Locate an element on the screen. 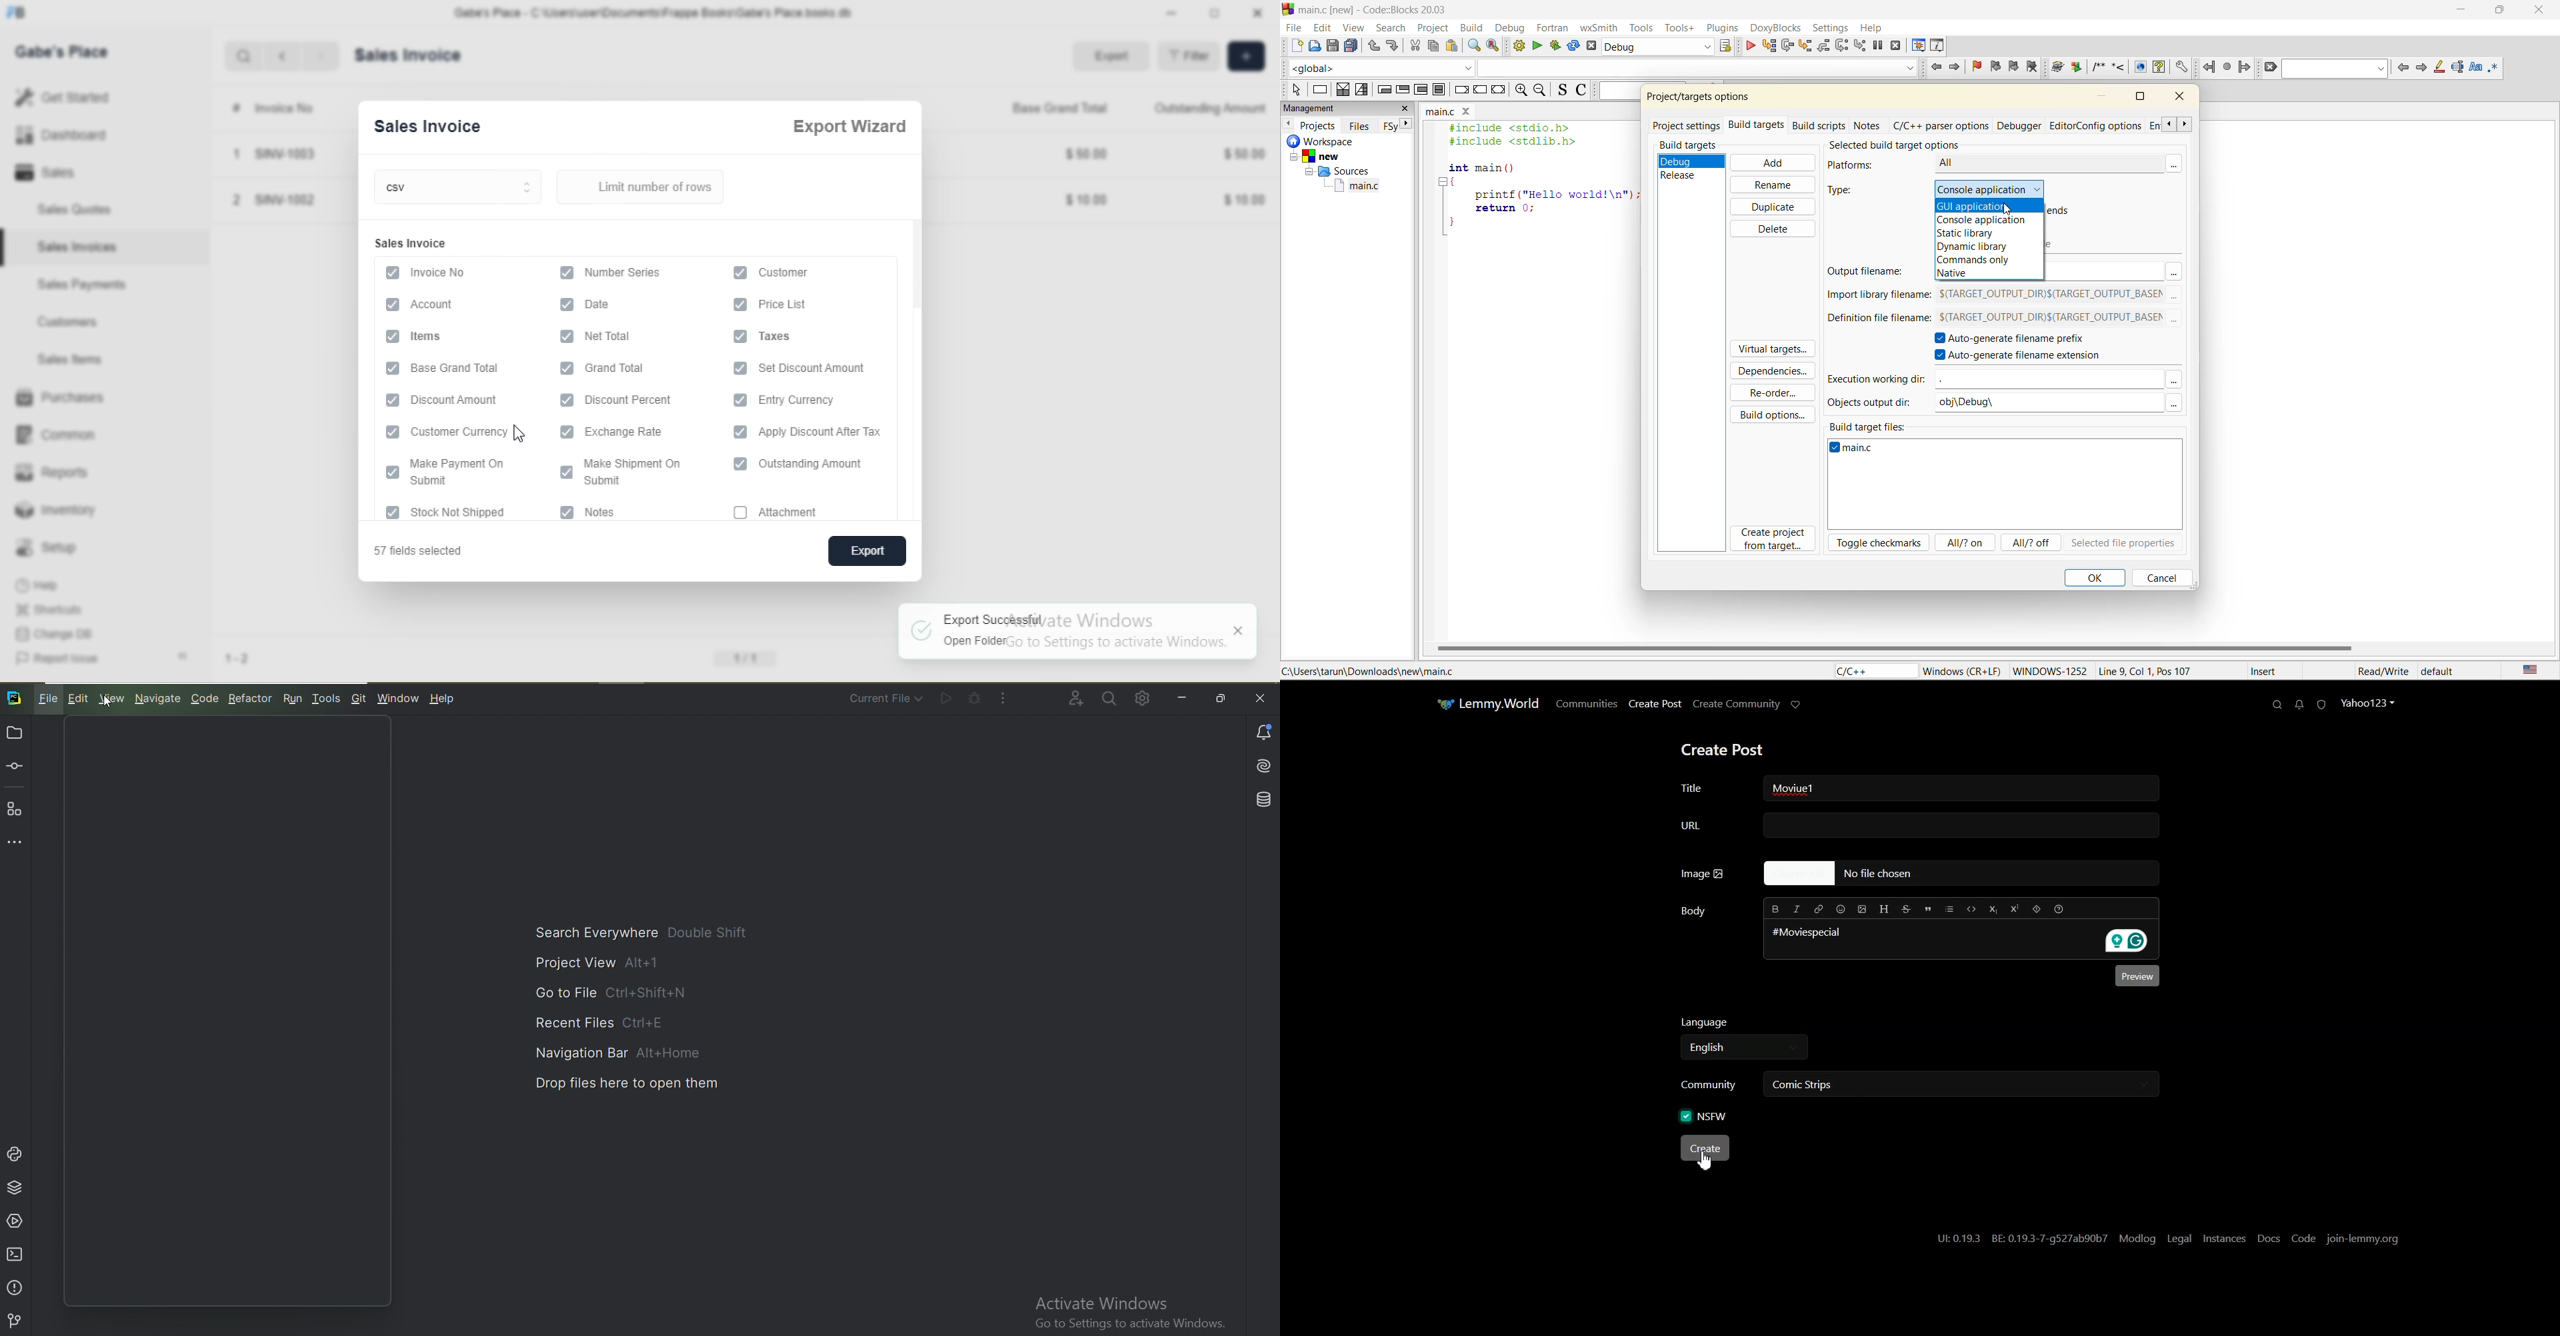  jump back is located at coordinates (2209, 67).